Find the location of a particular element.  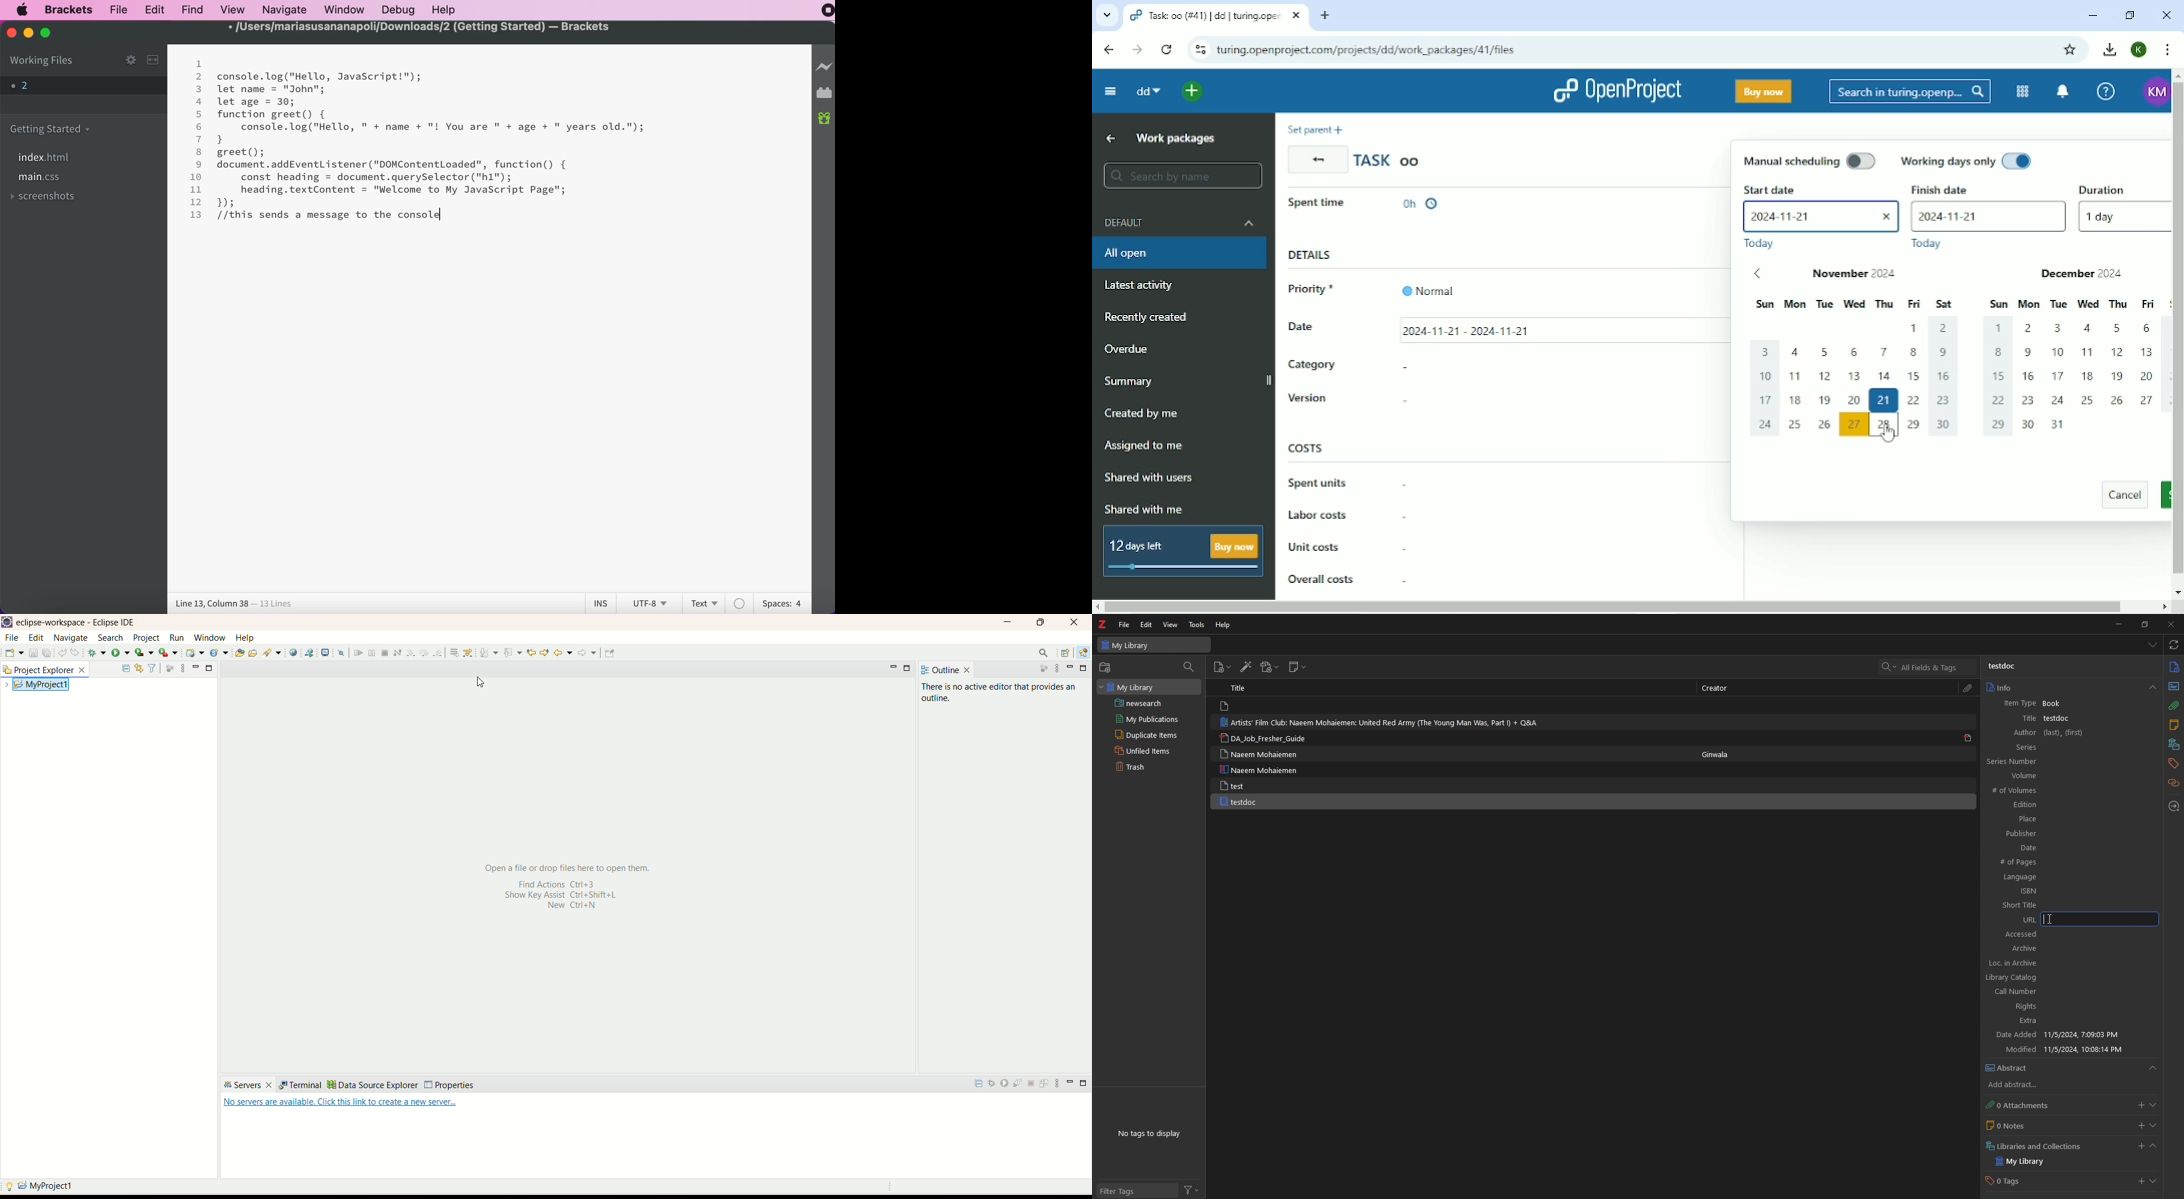

collapse all is located at coordinates (979, 1087).